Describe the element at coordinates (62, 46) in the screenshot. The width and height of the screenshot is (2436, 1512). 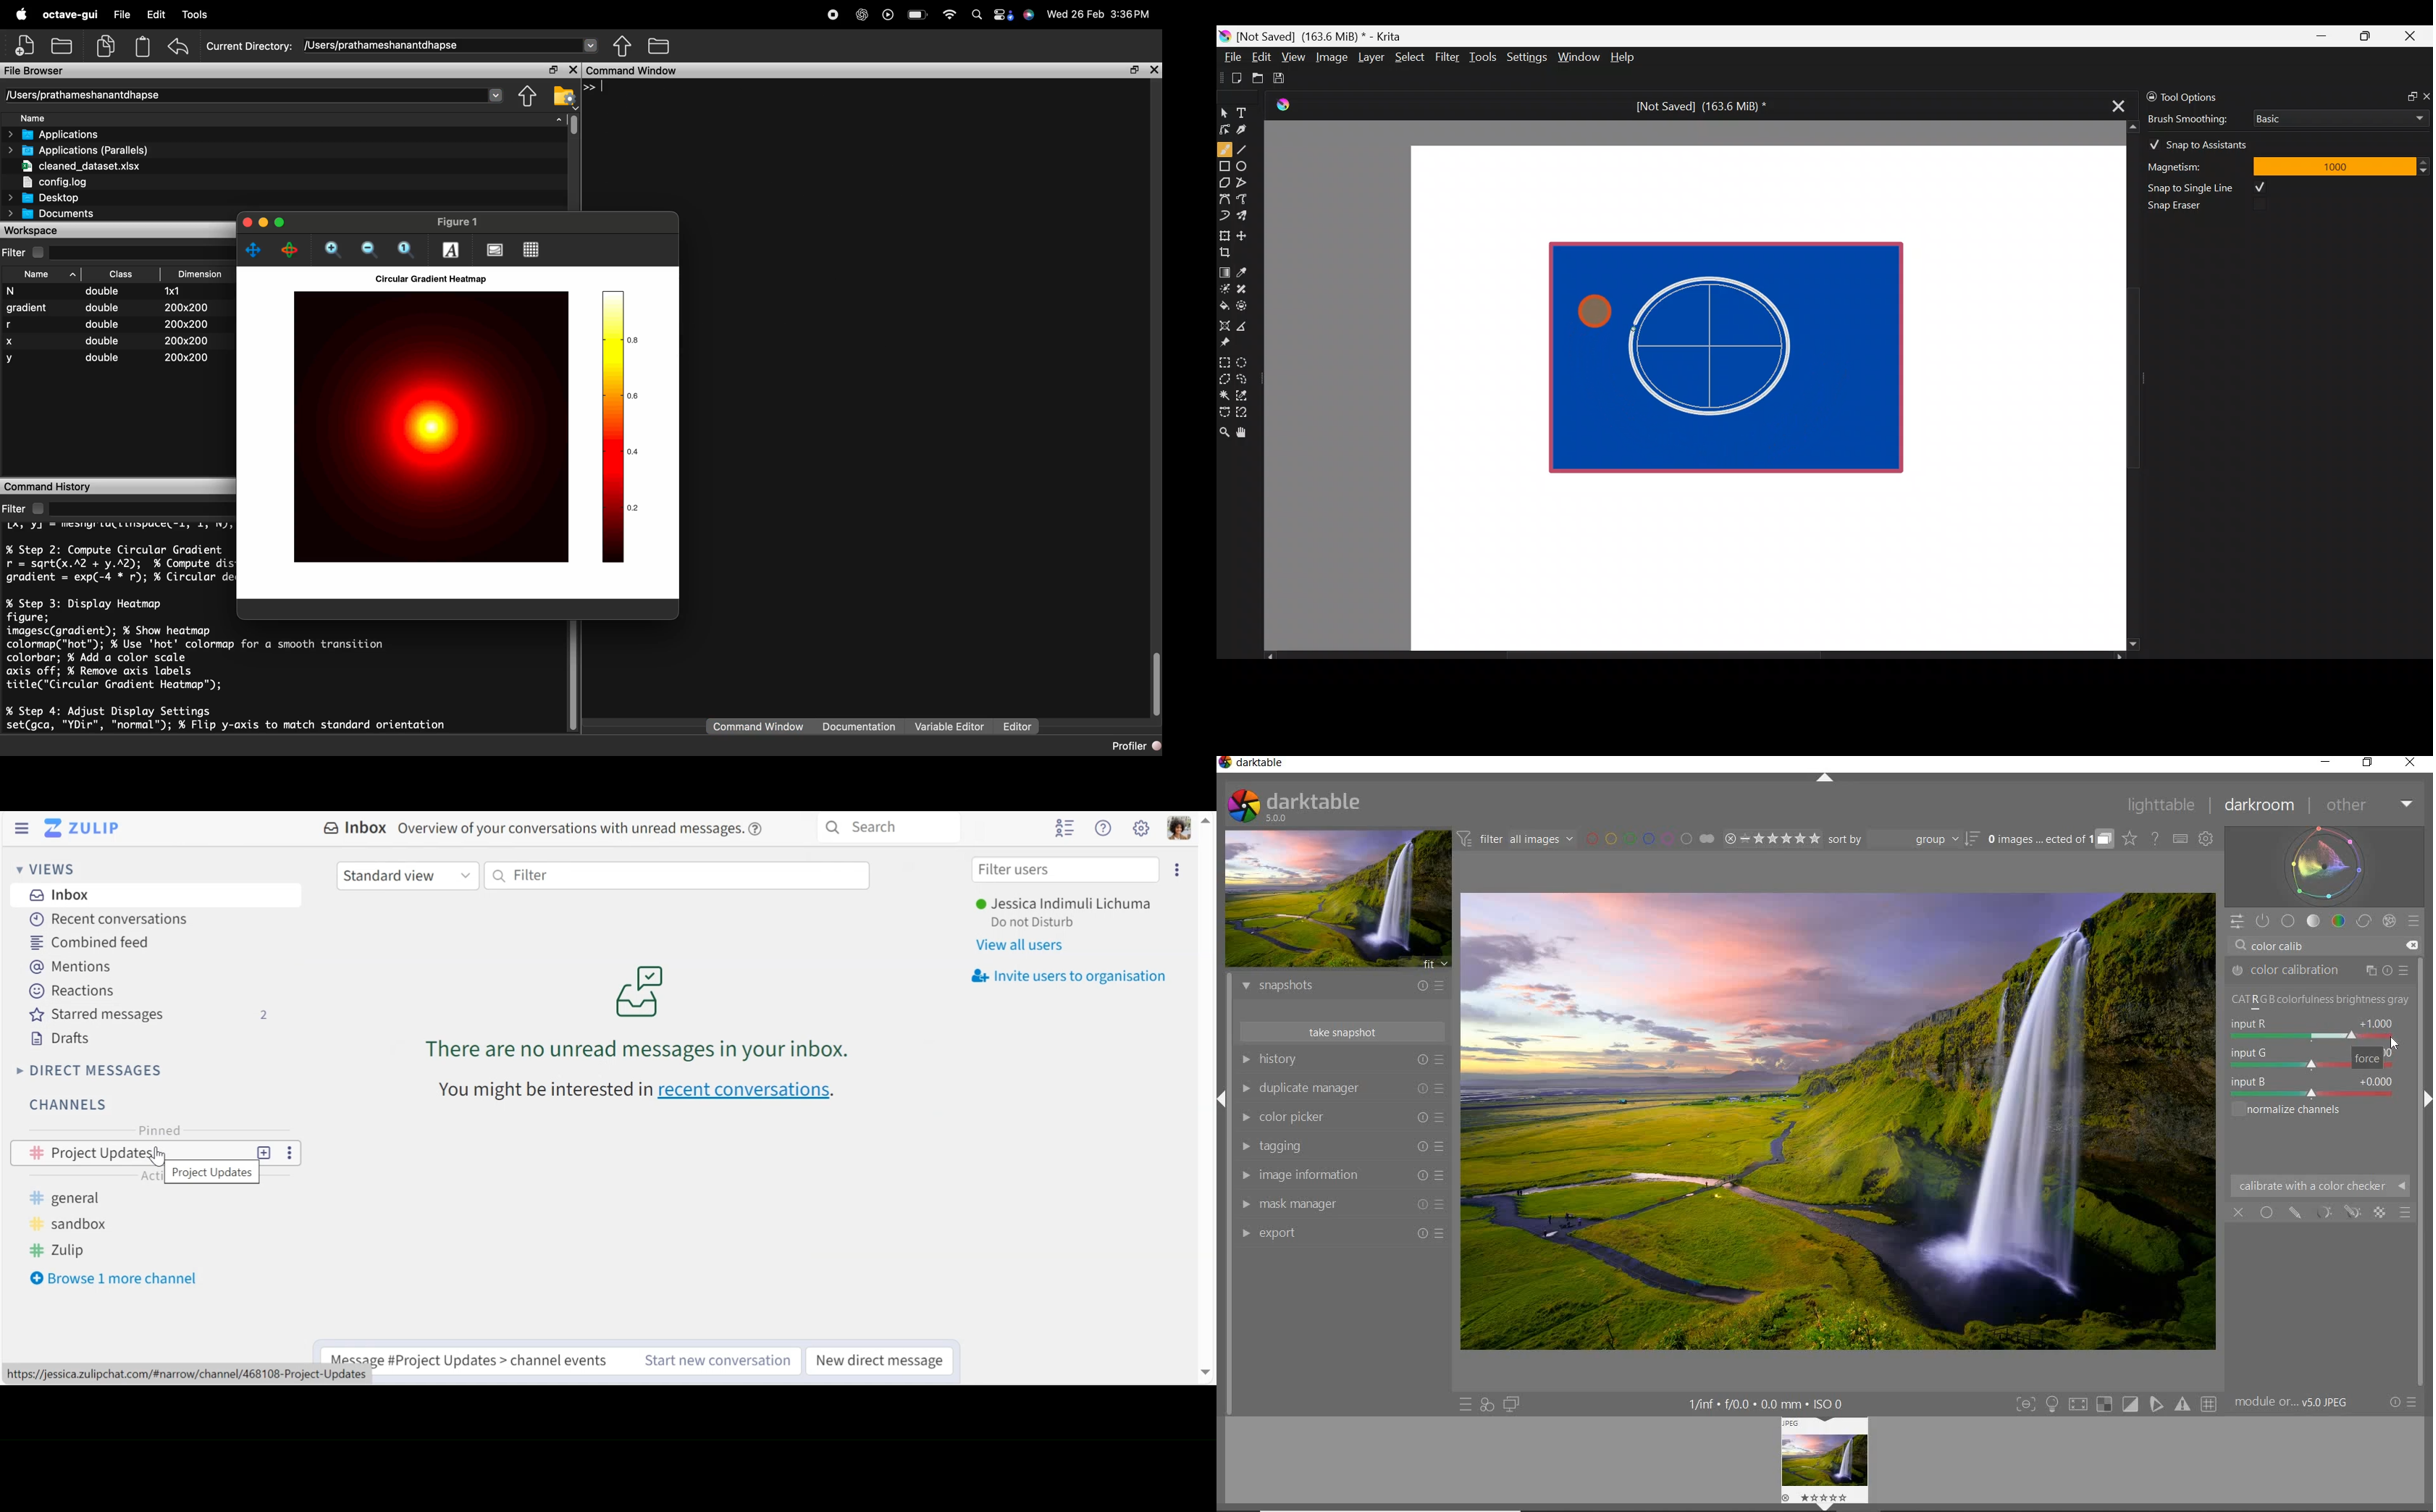
I see `open an existing file in an editor` at that location.